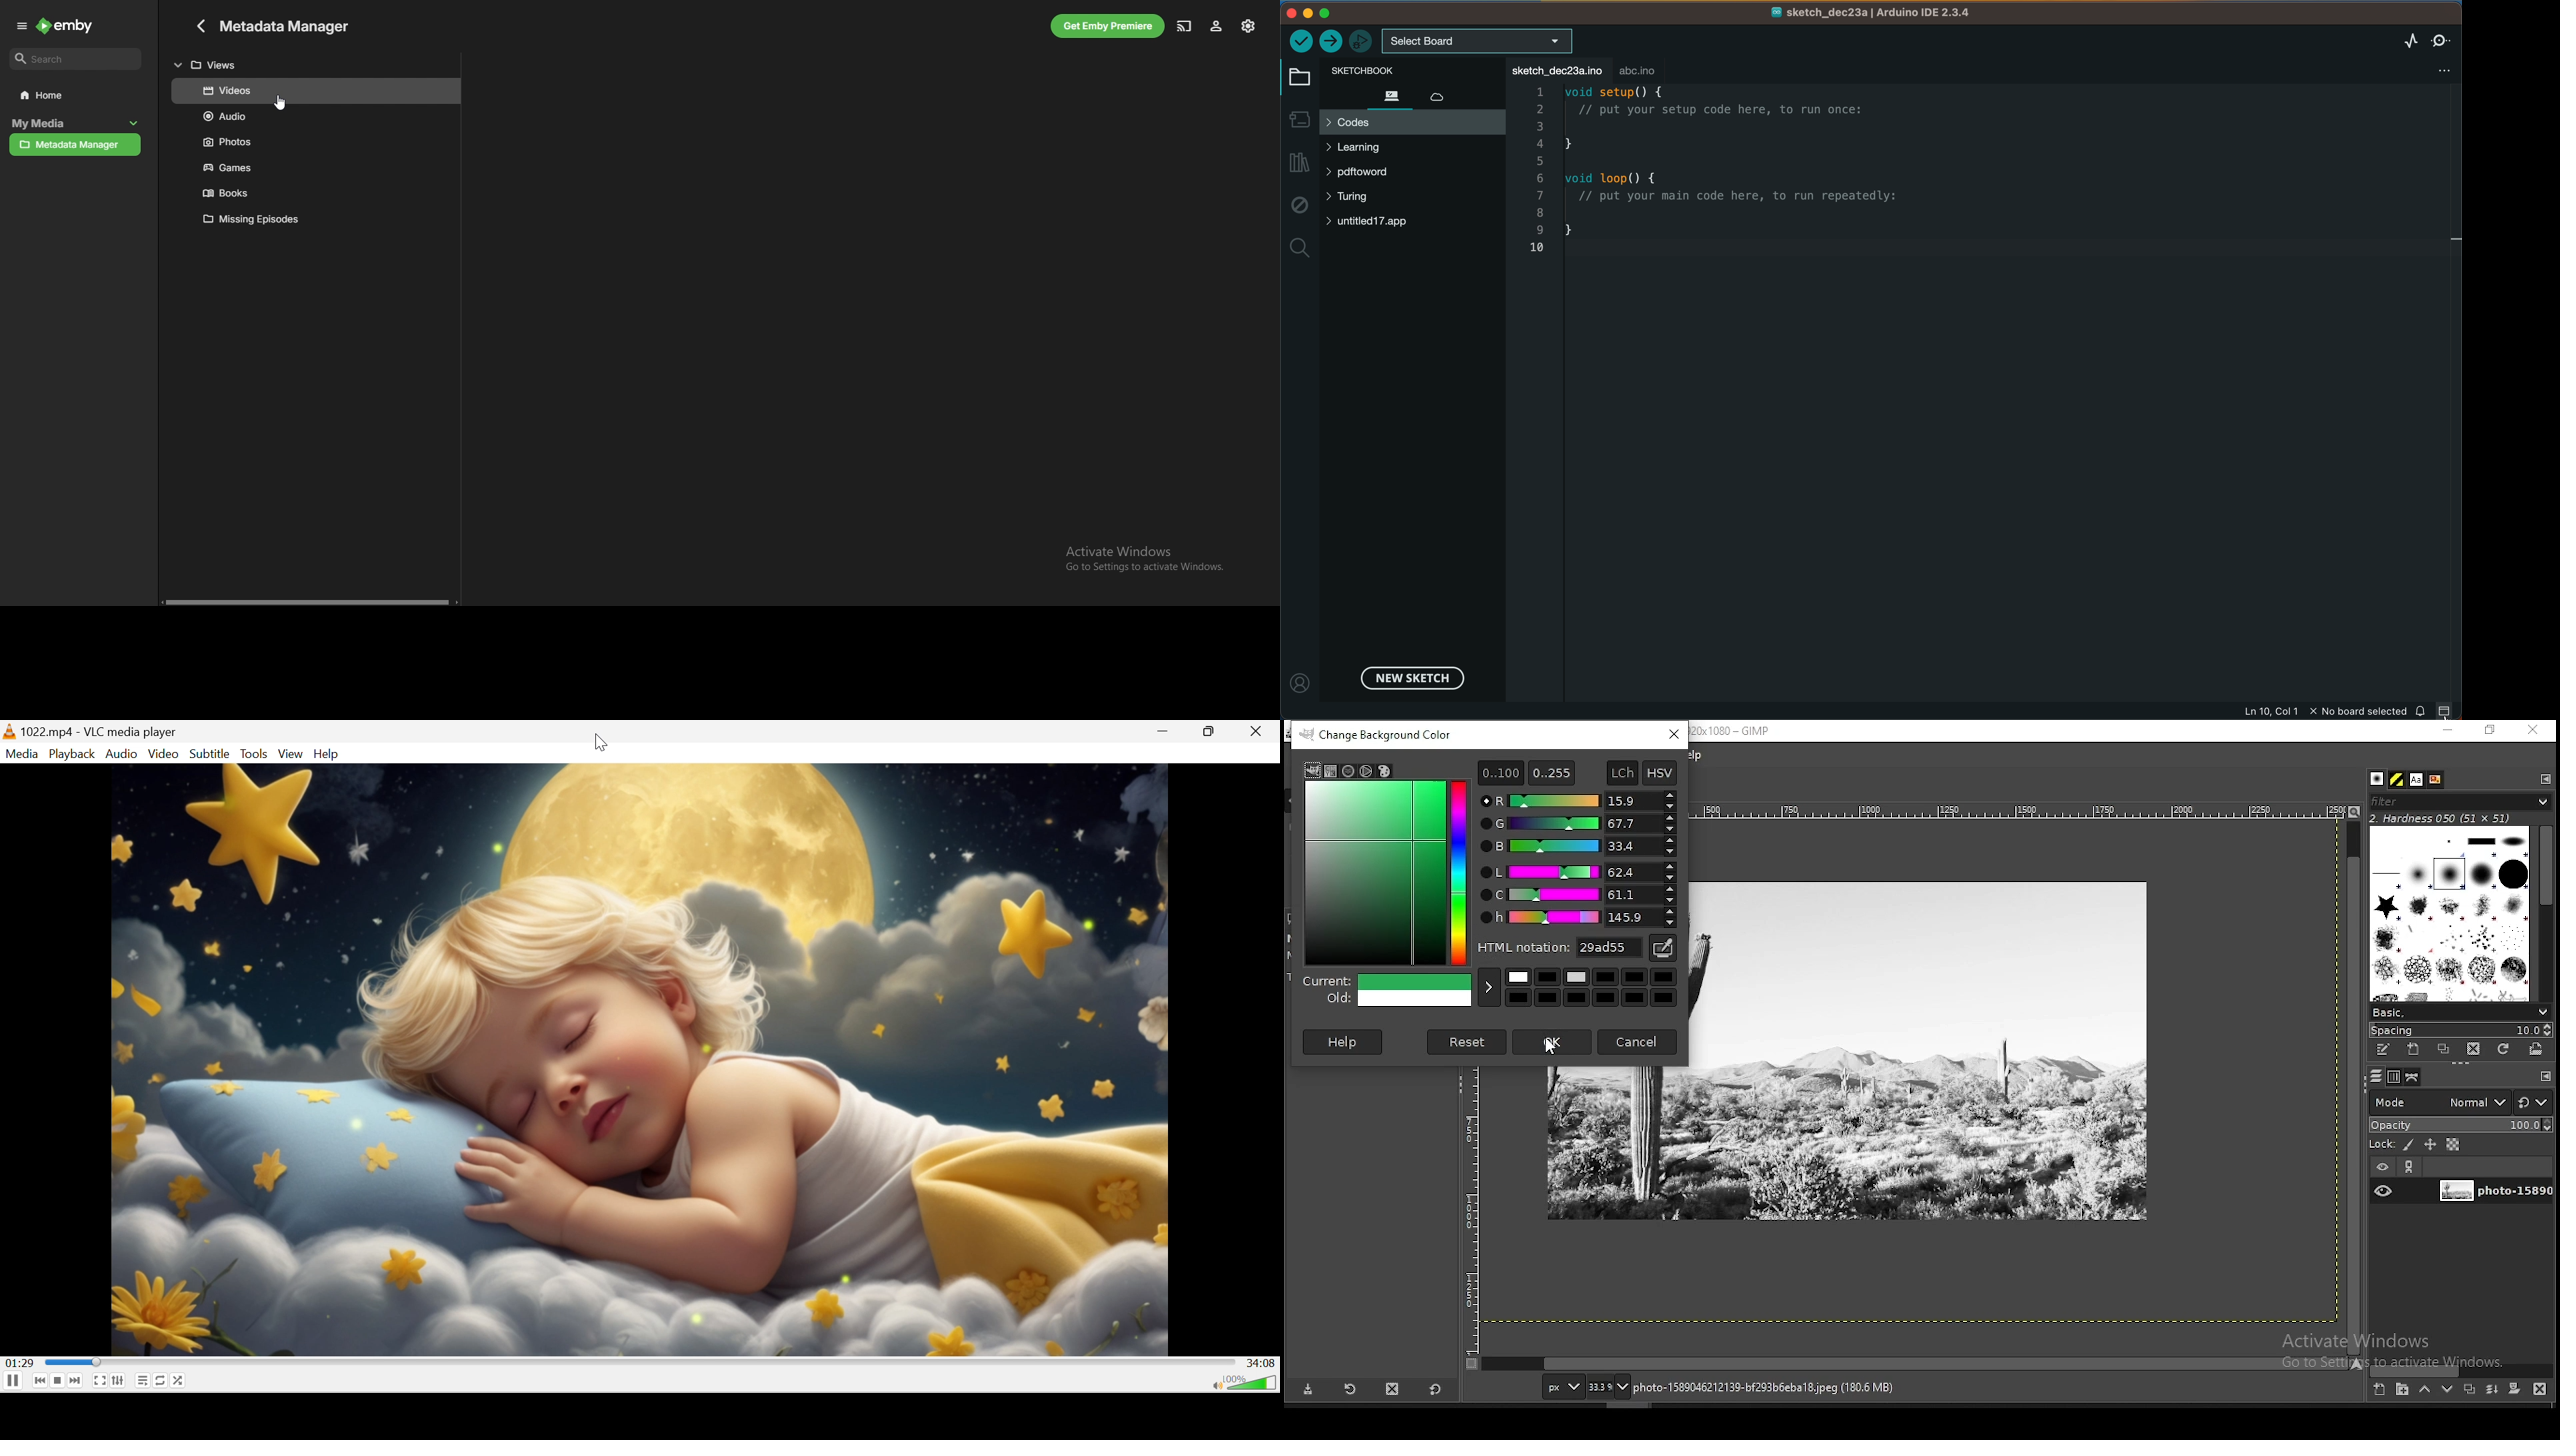 The width and height of the screenshot is (2576, 1456). What do you see at coordinates (179, 1381) in the screenshot?
I see `Random` at bounding box center [179, 1381].